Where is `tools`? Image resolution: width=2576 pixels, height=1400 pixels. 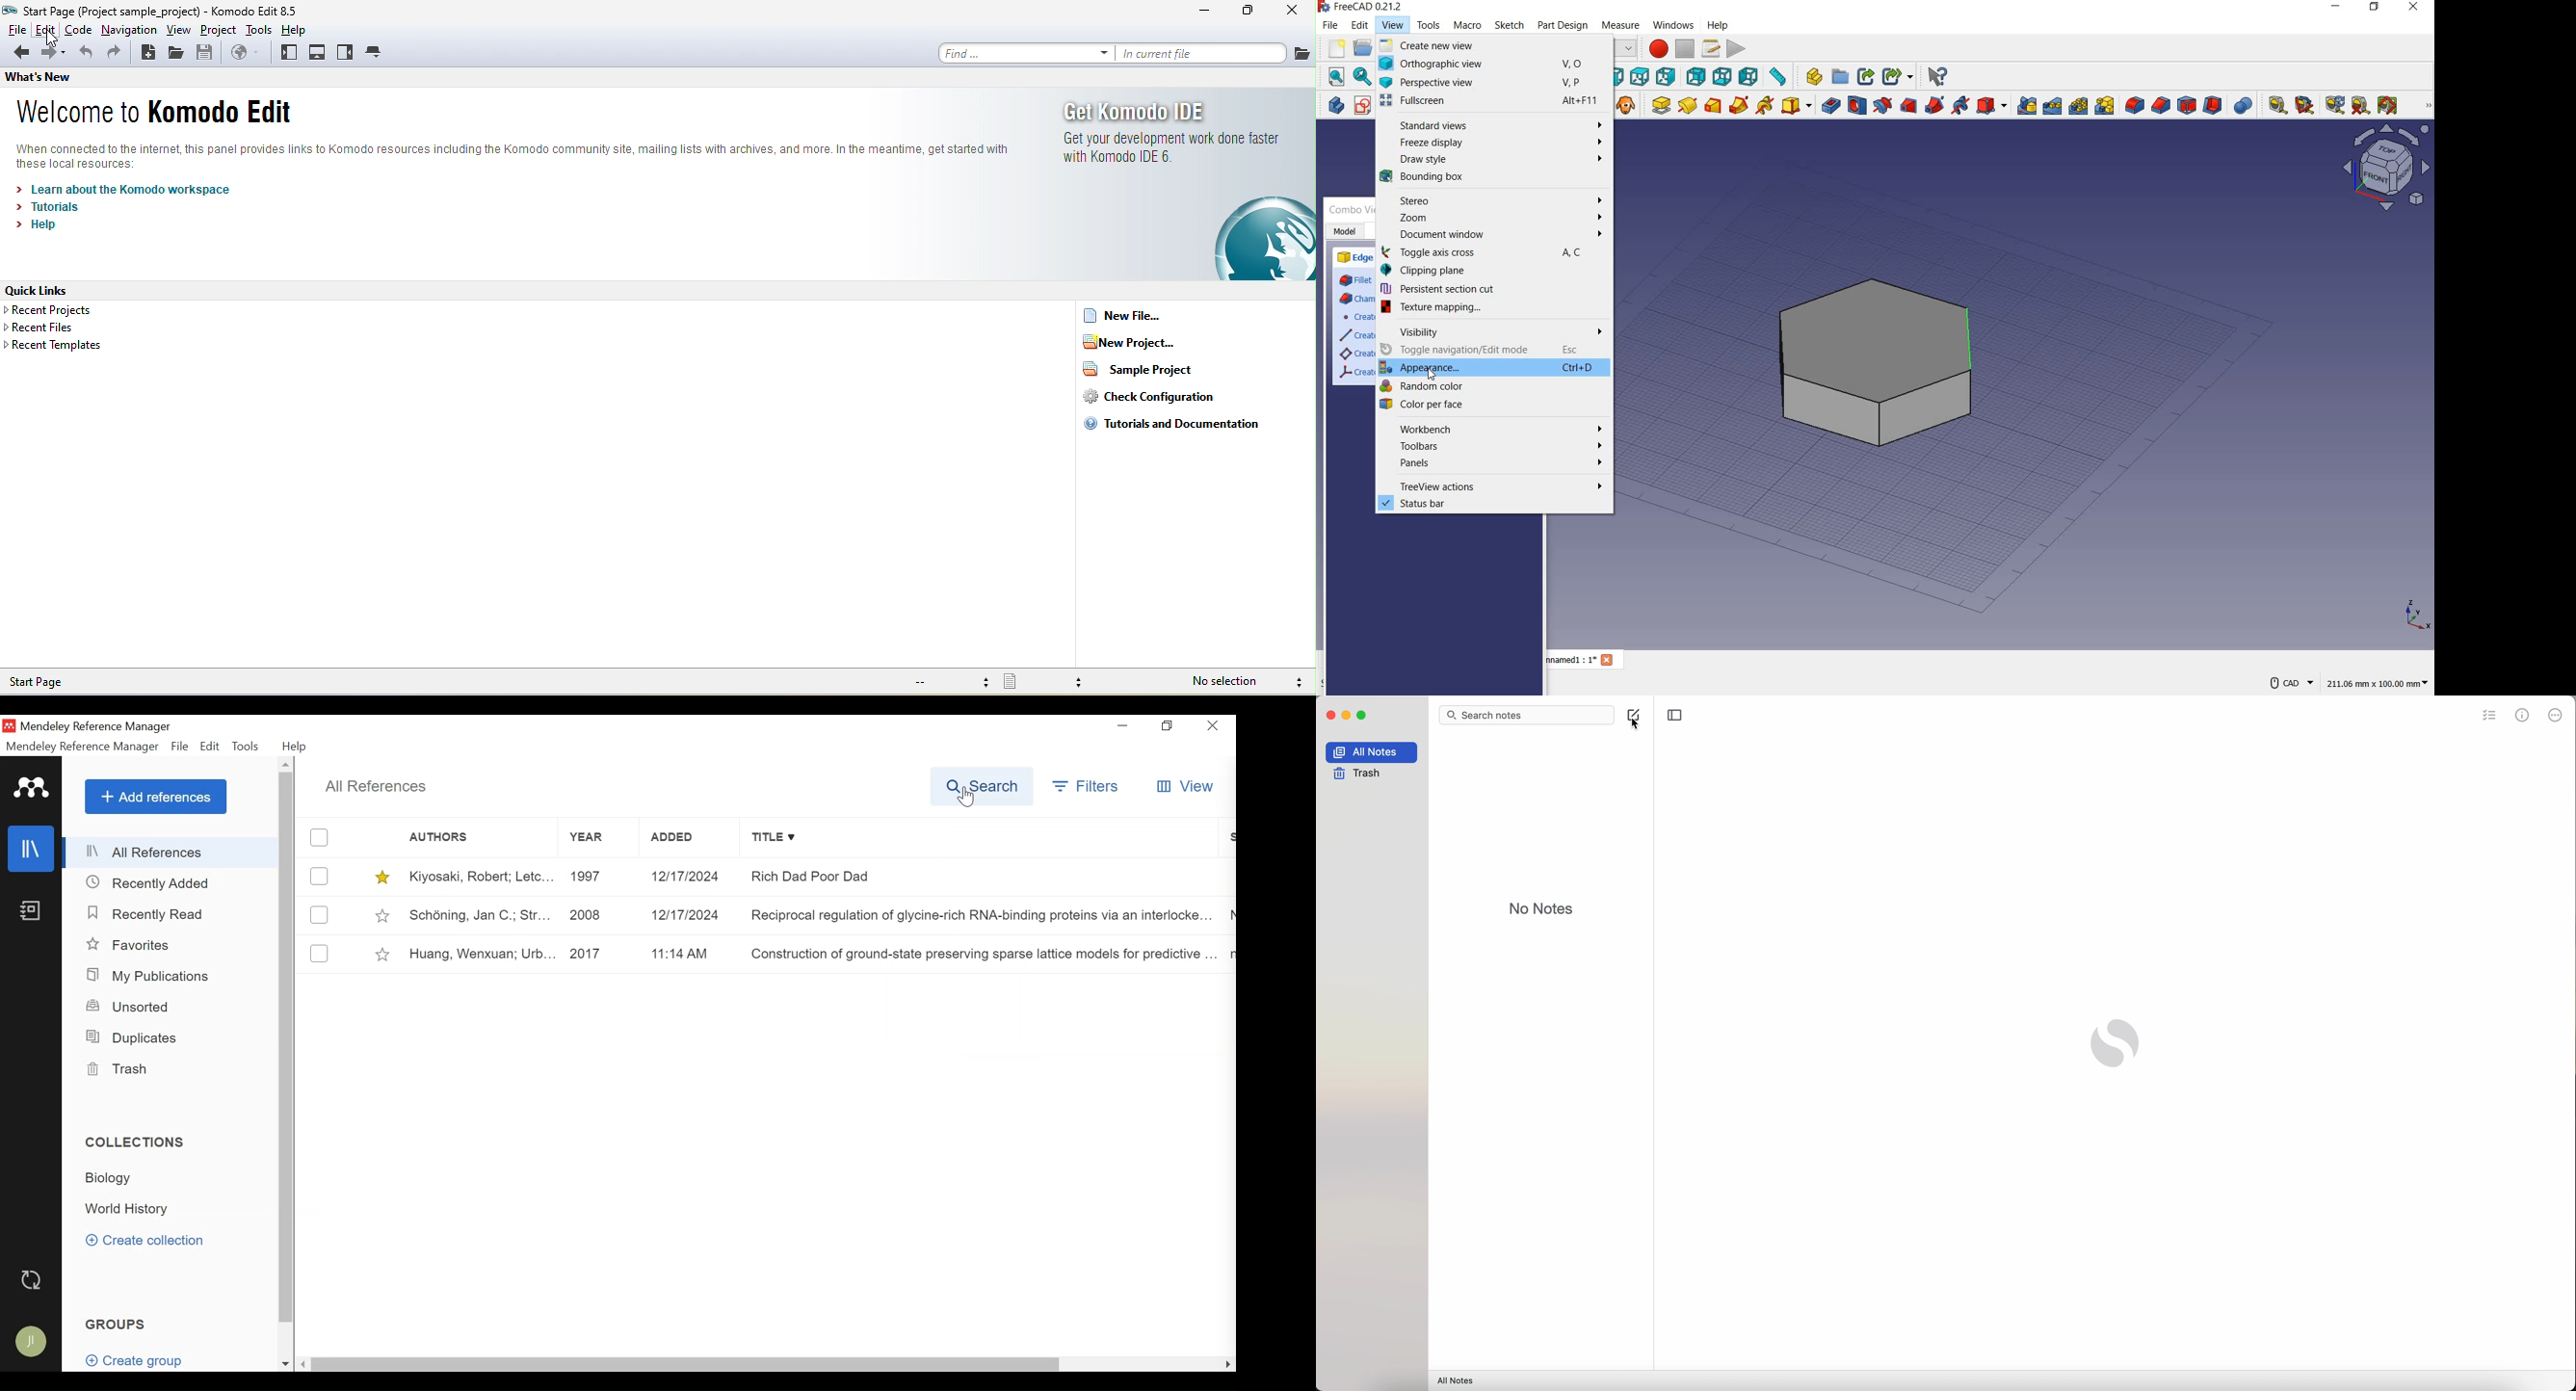
tools is located at coordinates (259, 29).